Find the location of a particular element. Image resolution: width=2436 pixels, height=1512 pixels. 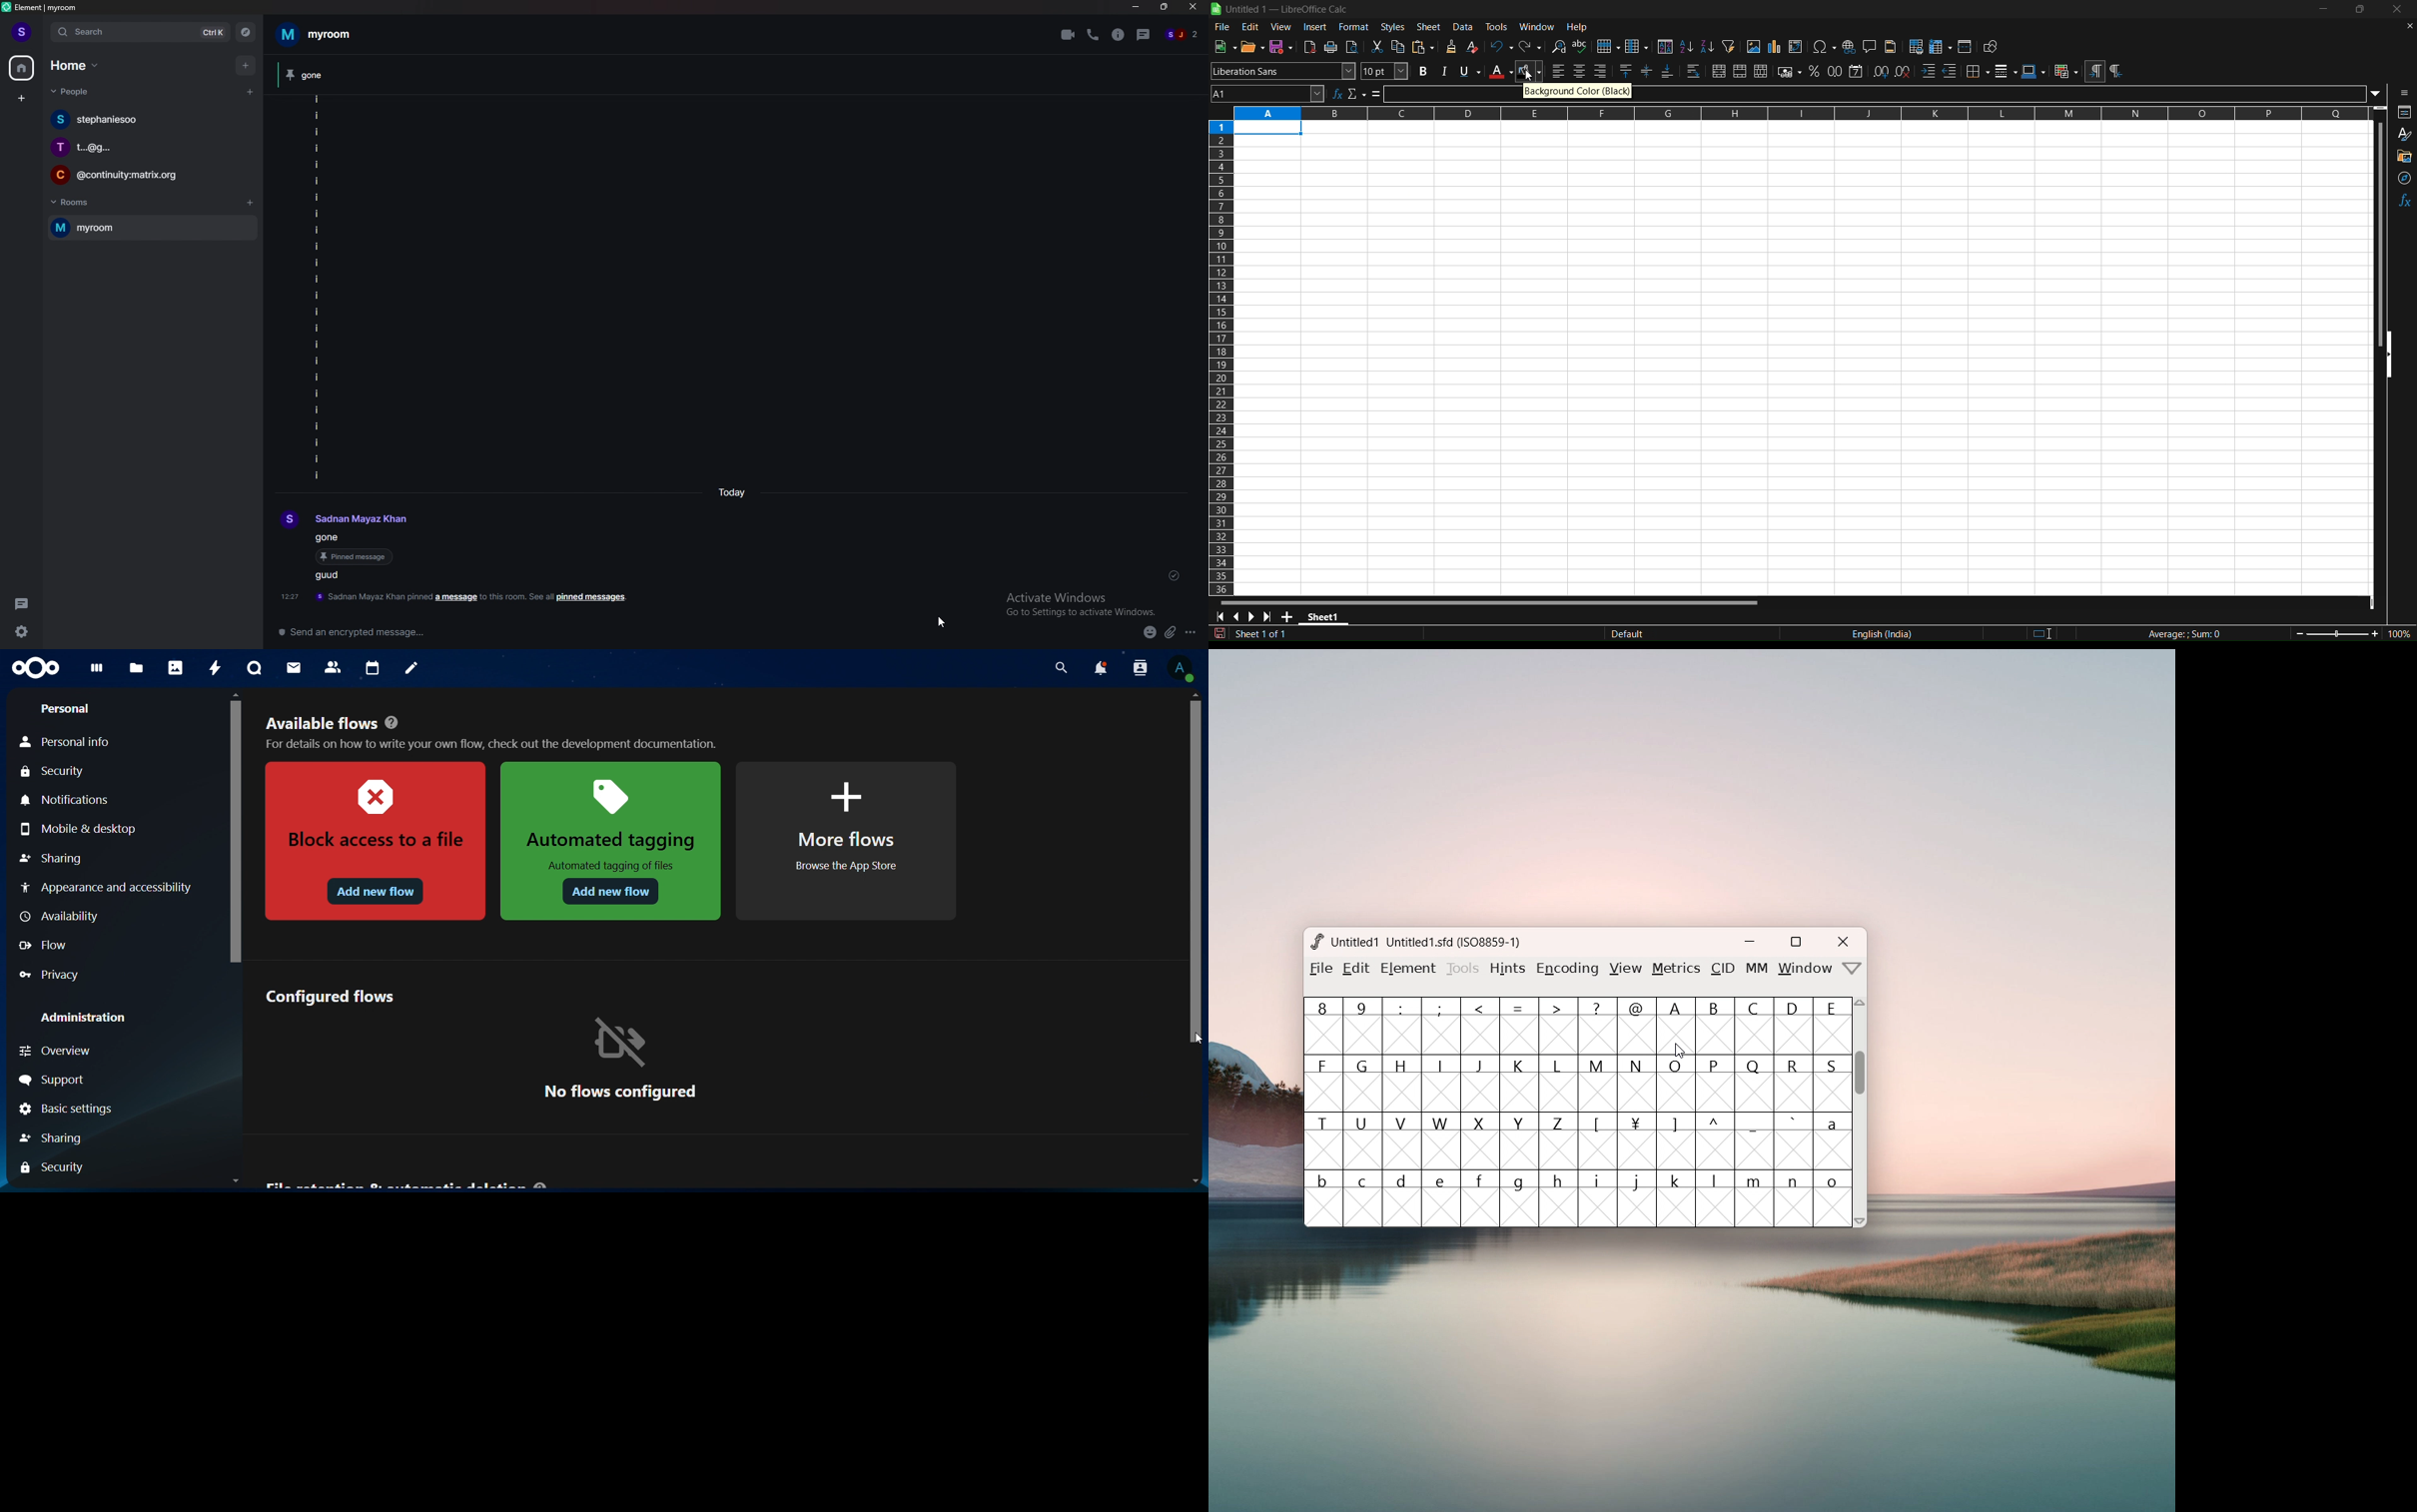

increase indent is located at coordinates (1929, 71).